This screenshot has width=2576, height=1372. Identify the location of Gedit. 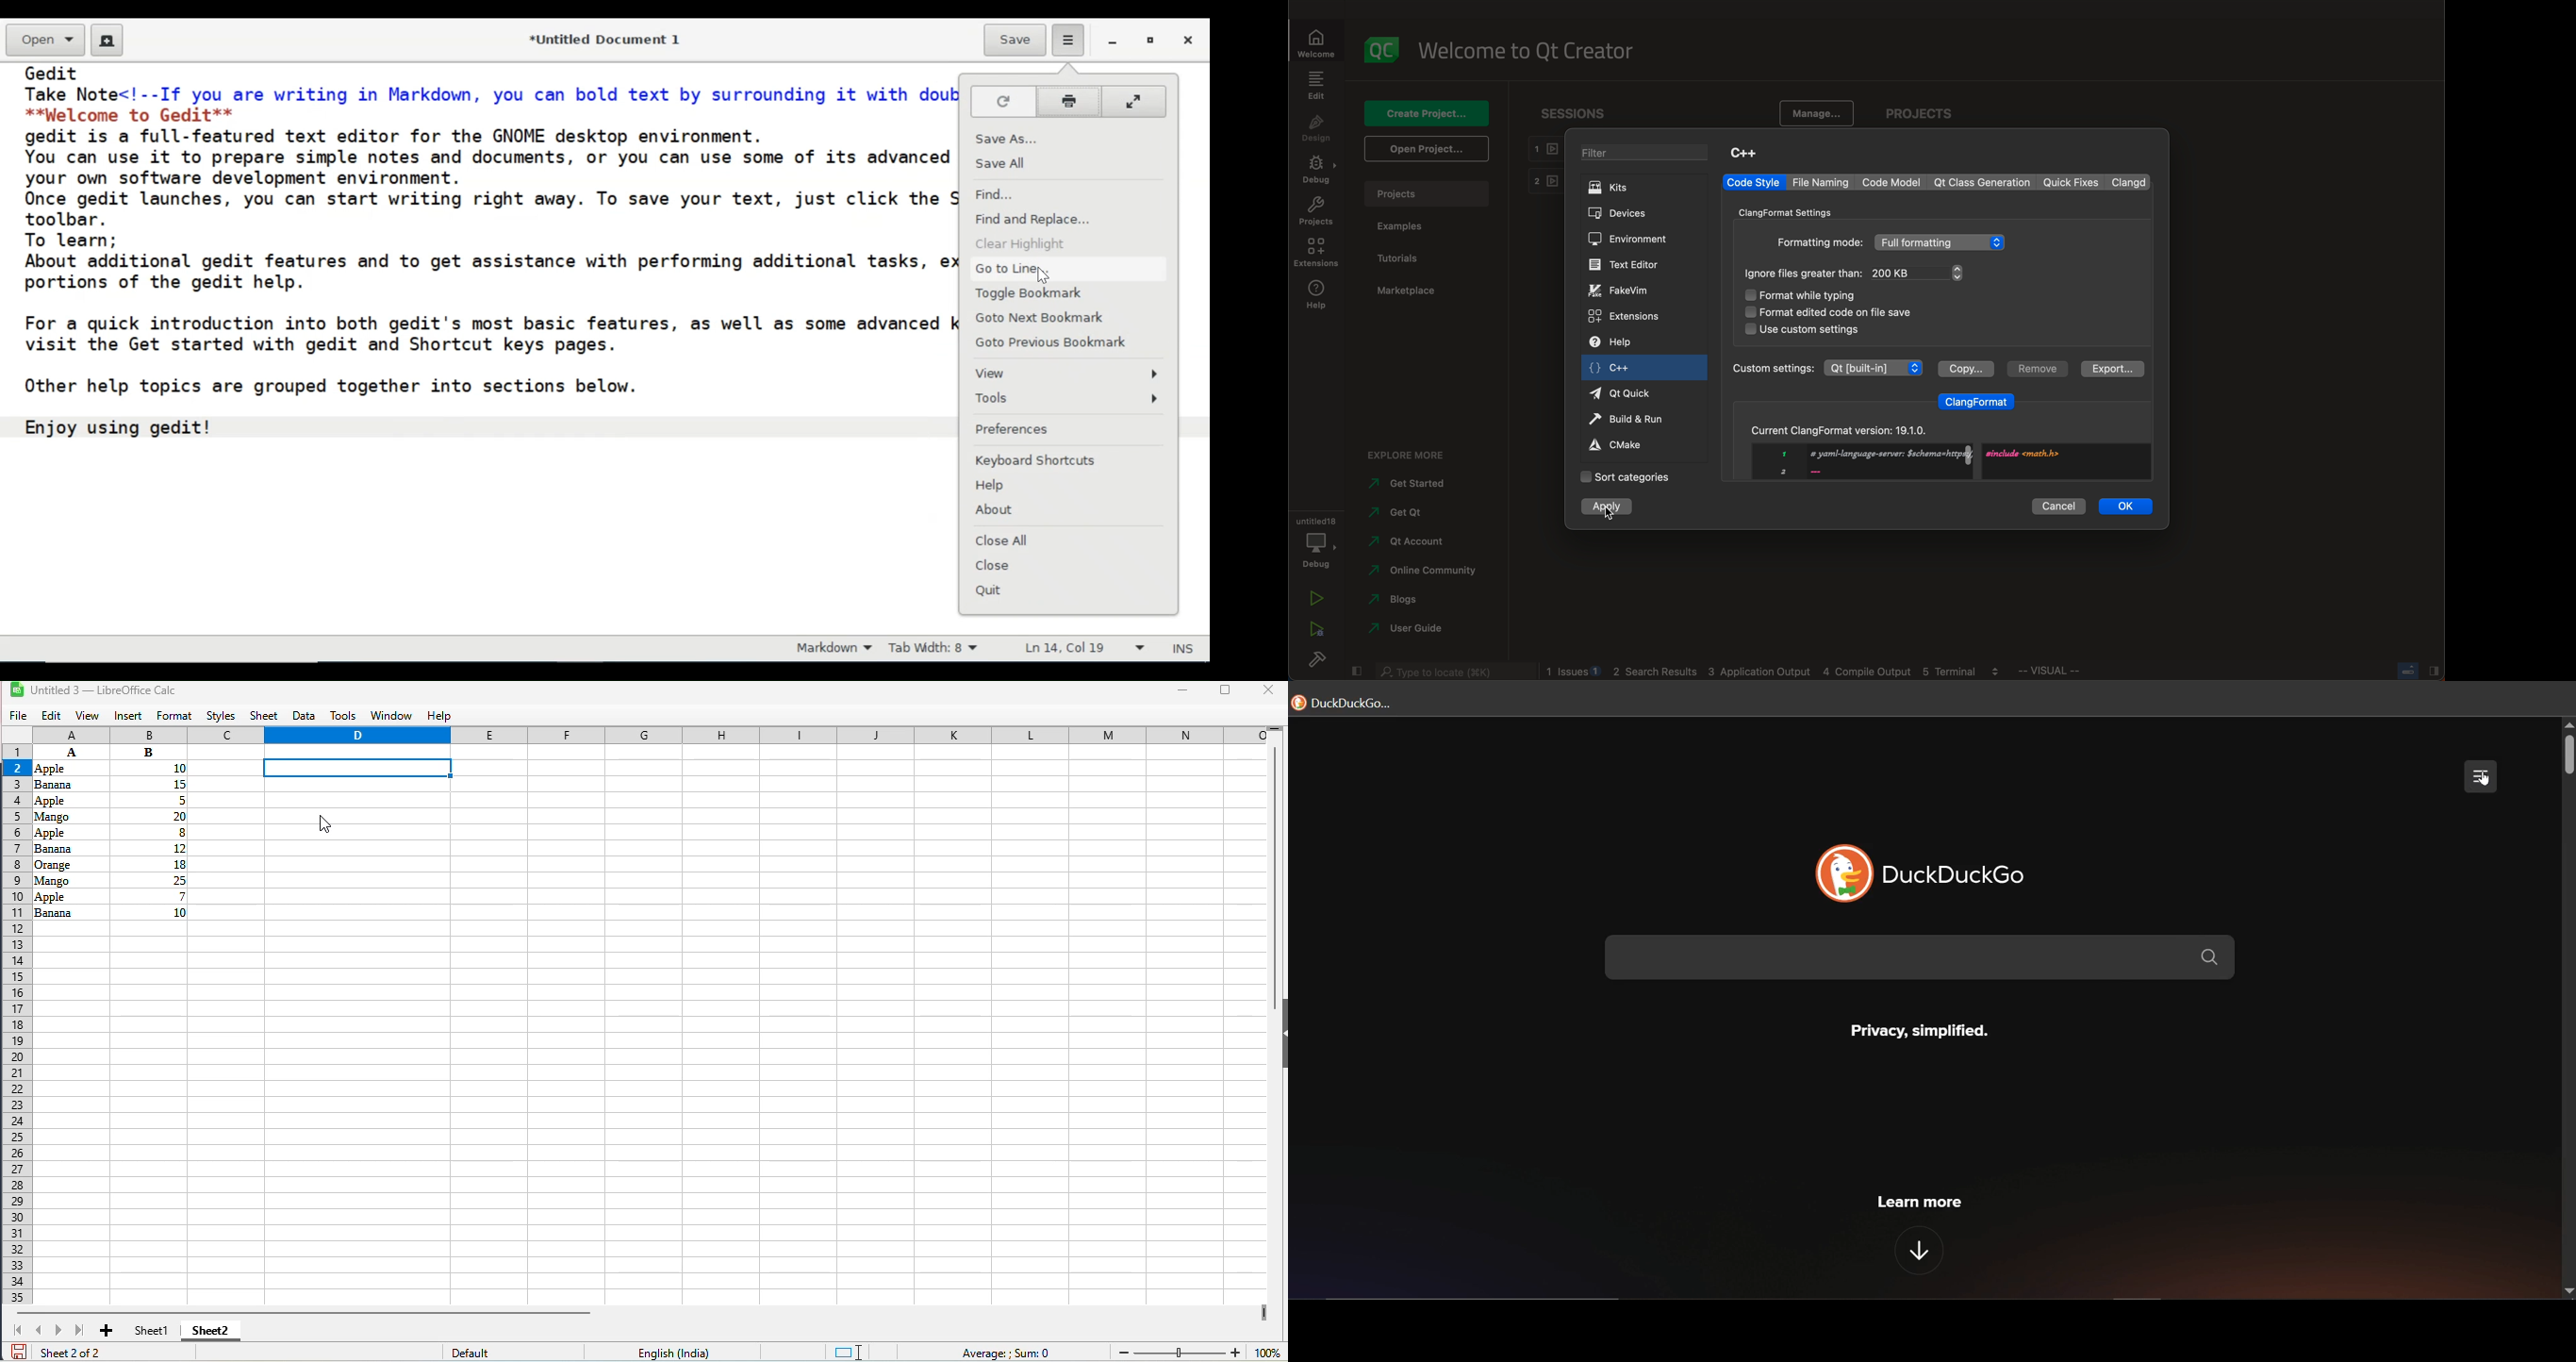
(53, 73).